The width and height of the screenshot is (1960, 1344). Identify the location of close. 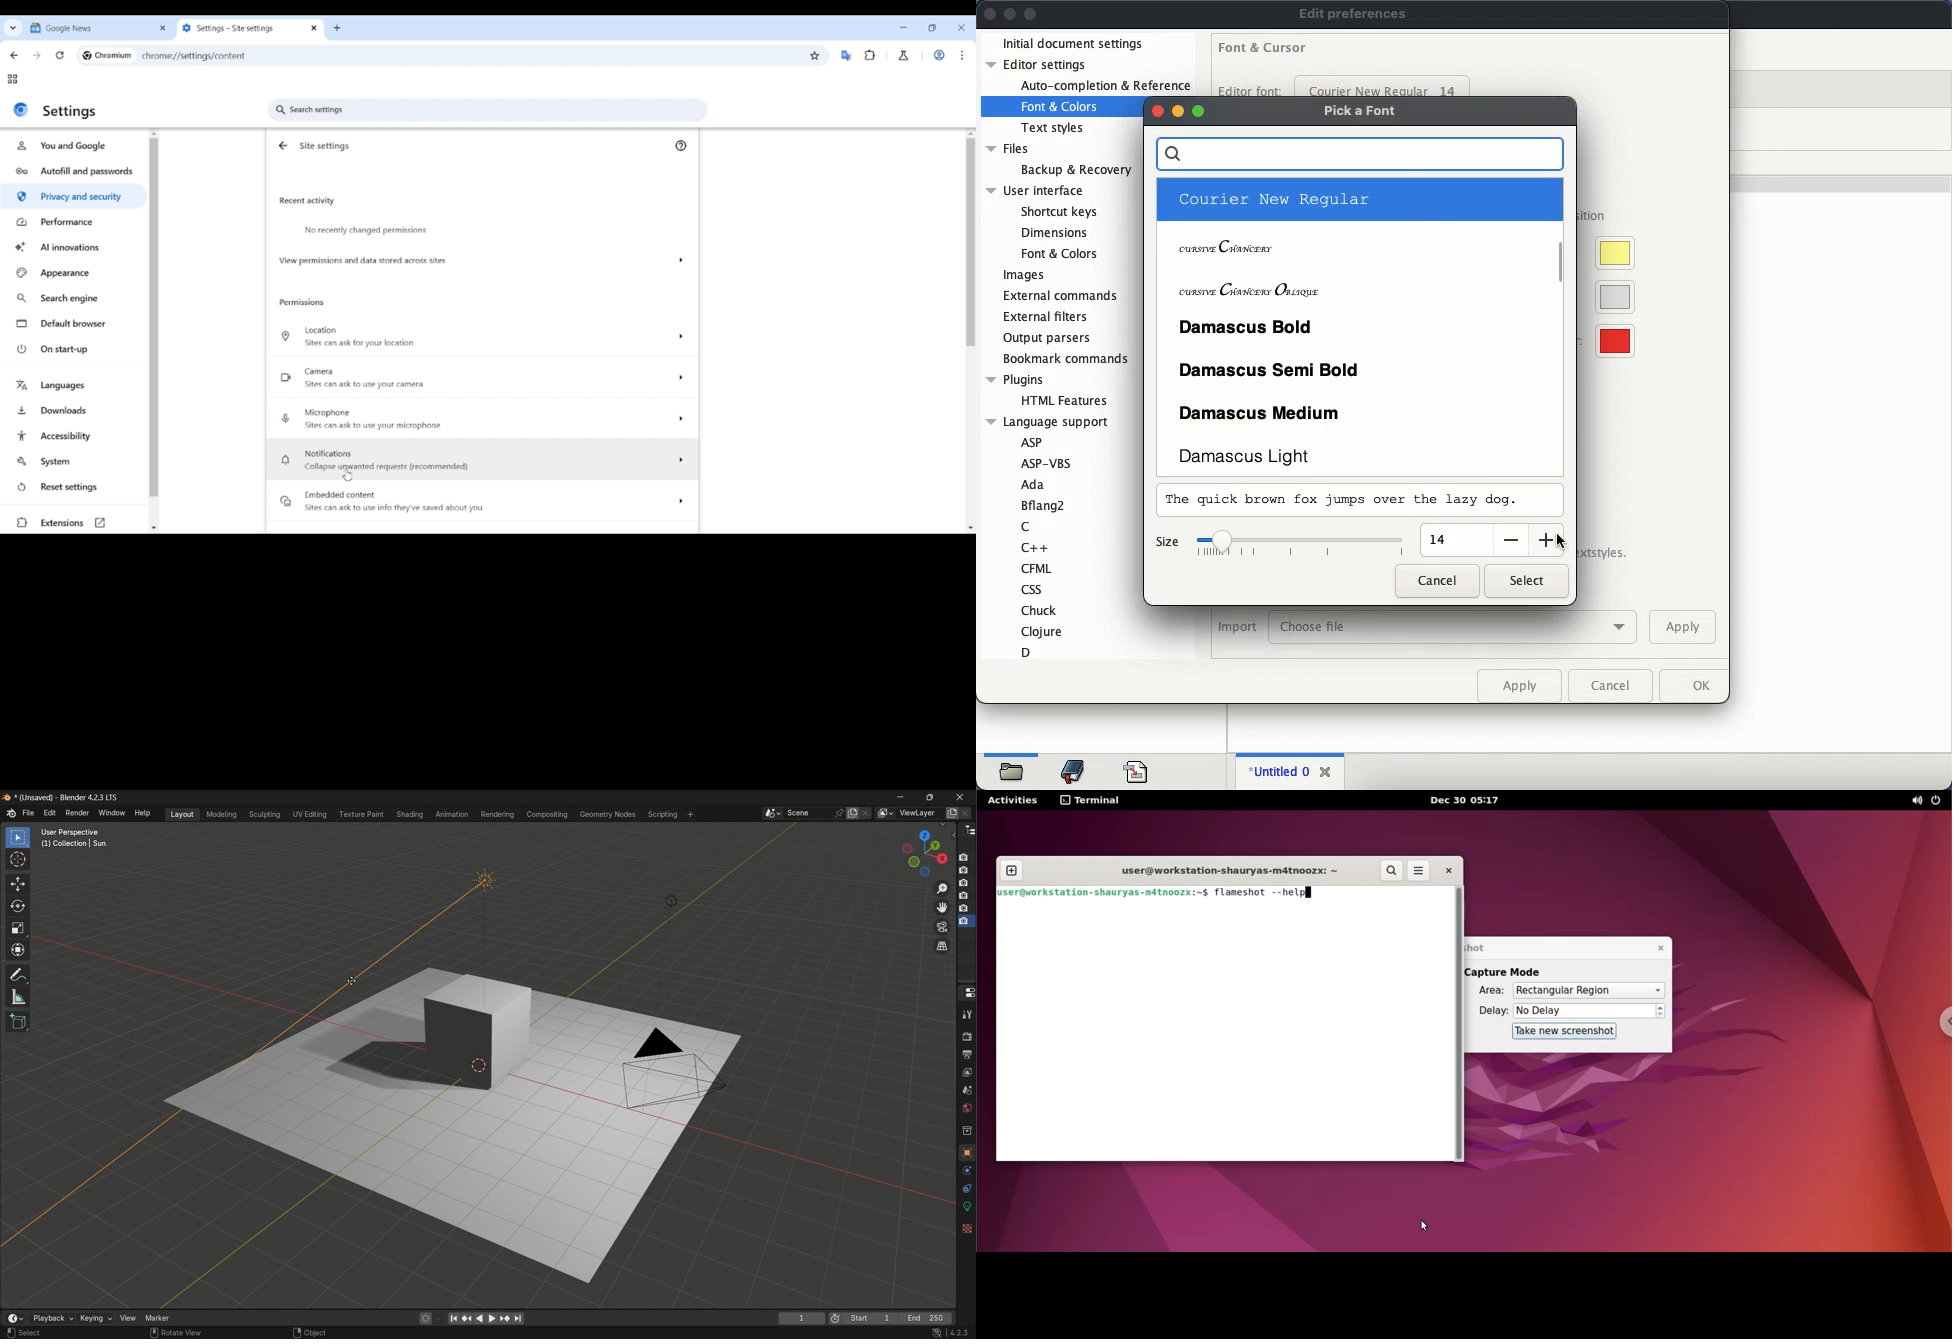
(990, 13).